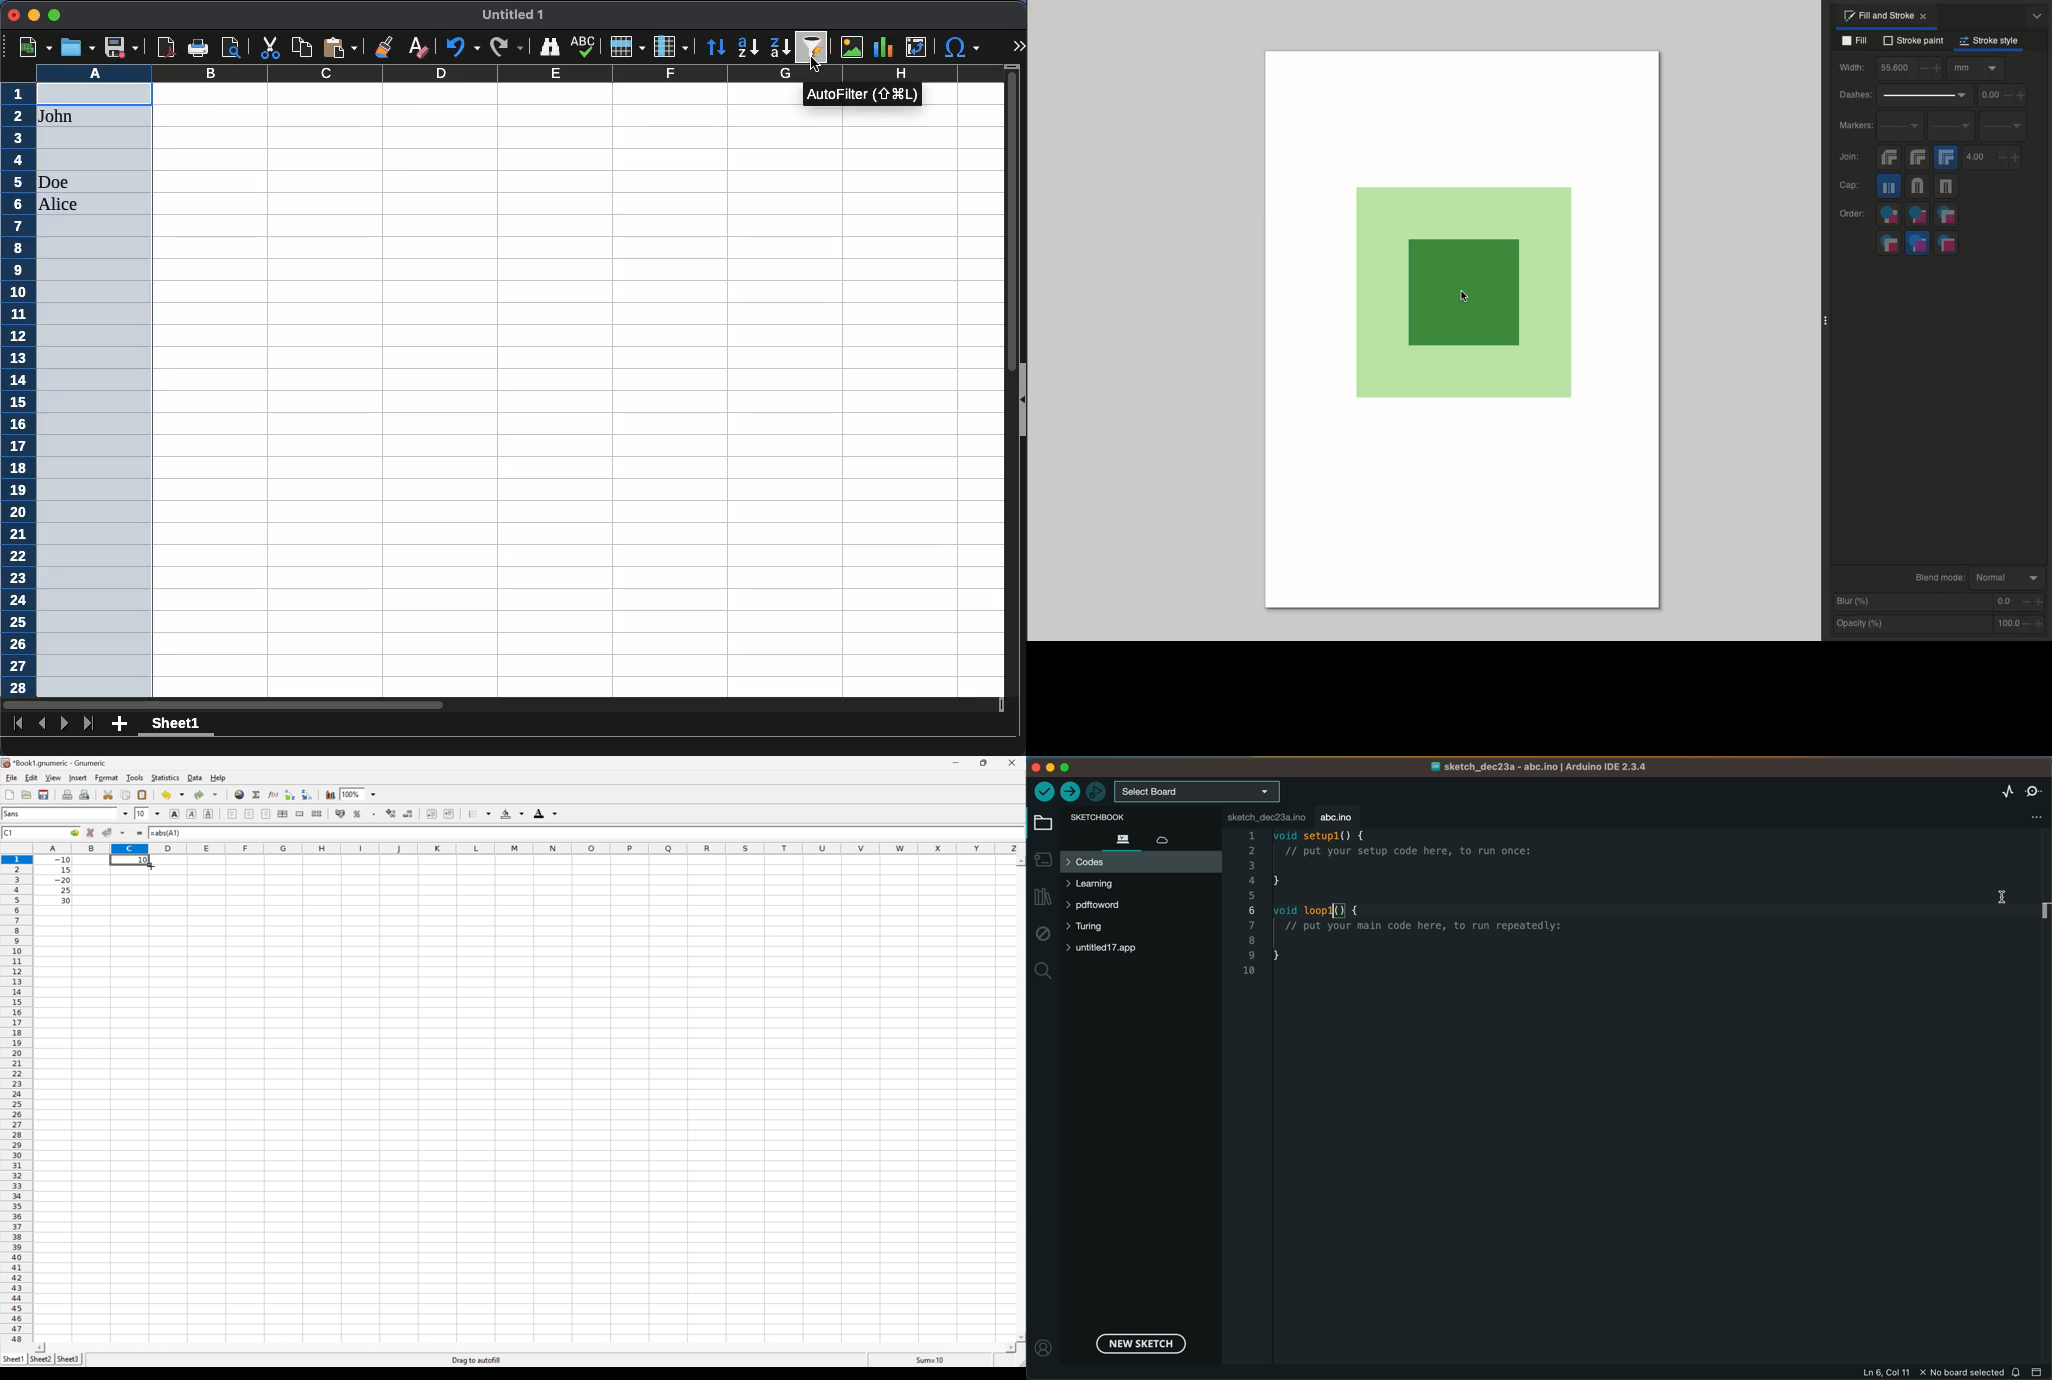 Image resolution: width=2072 pixels, height=1400 pixels. I want to click on Insert, so click(78, 778).